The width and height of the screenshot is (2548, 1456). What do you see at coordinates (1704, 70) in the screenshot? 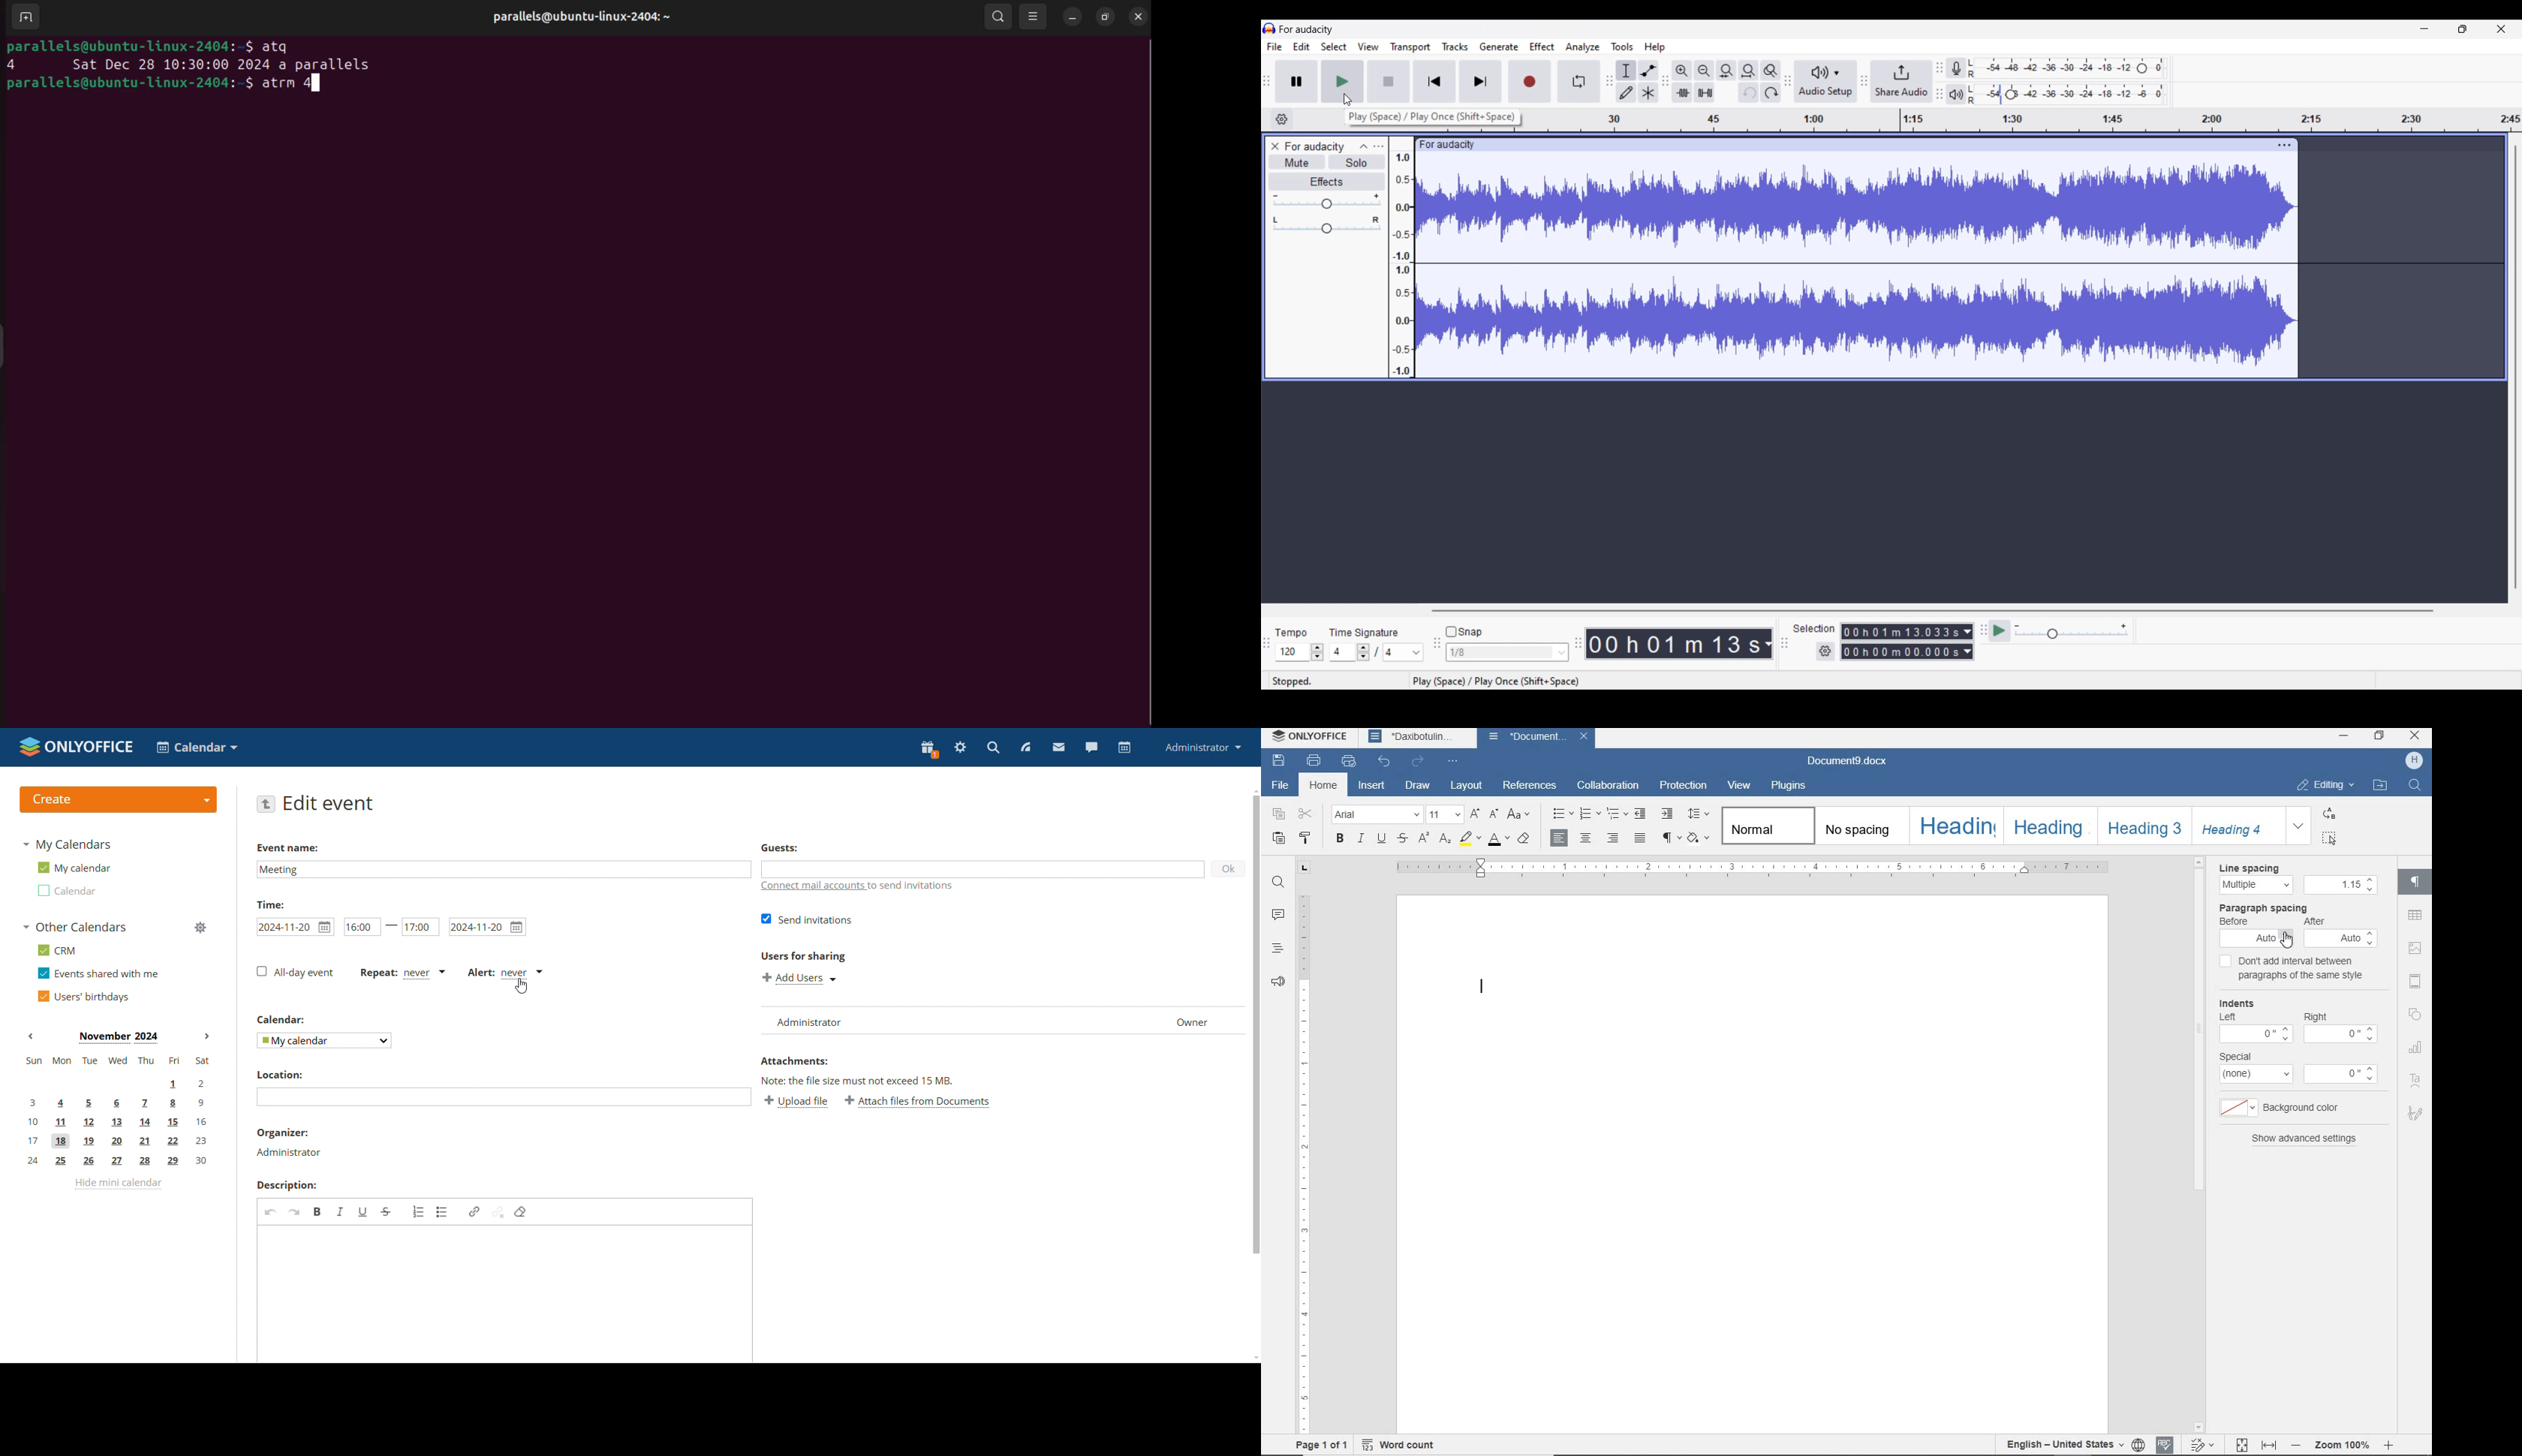
I see `Zoom out` at bounding box center [1704, 70].